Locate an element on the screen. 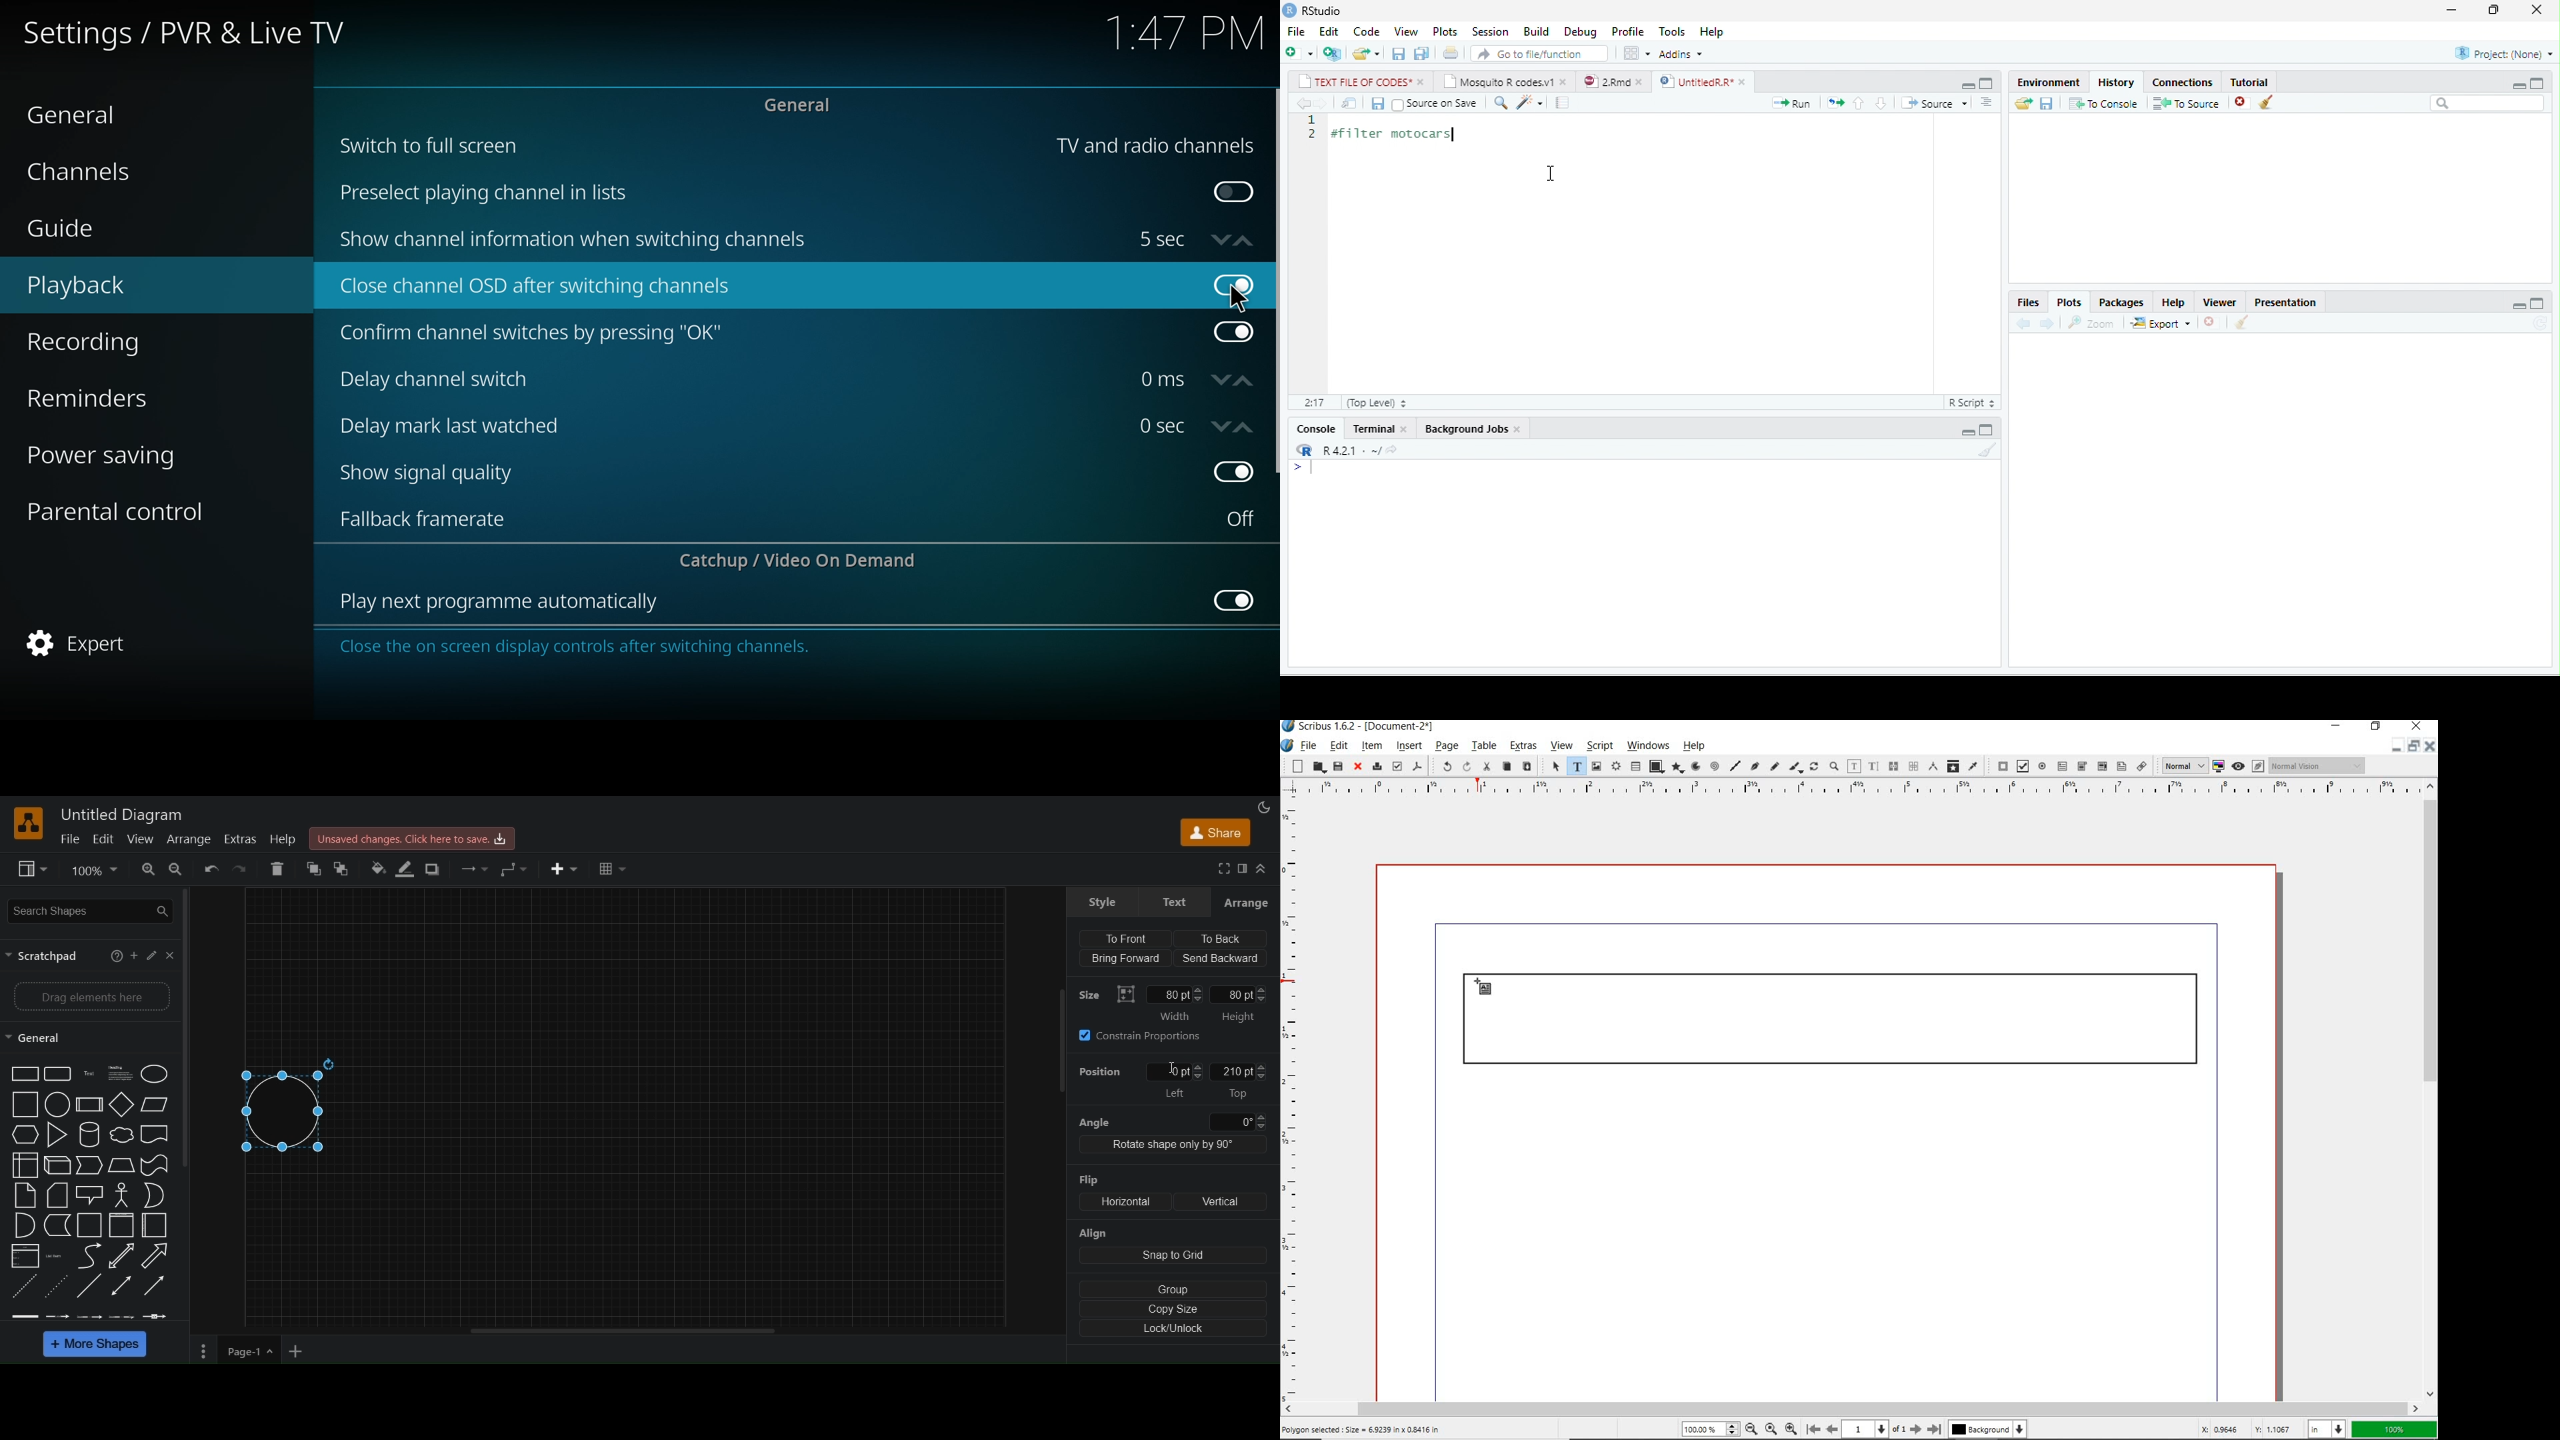 Image resolution: width=2576 pixels, height=1456 pixels. Packages is located at coordinates (2121, 303).